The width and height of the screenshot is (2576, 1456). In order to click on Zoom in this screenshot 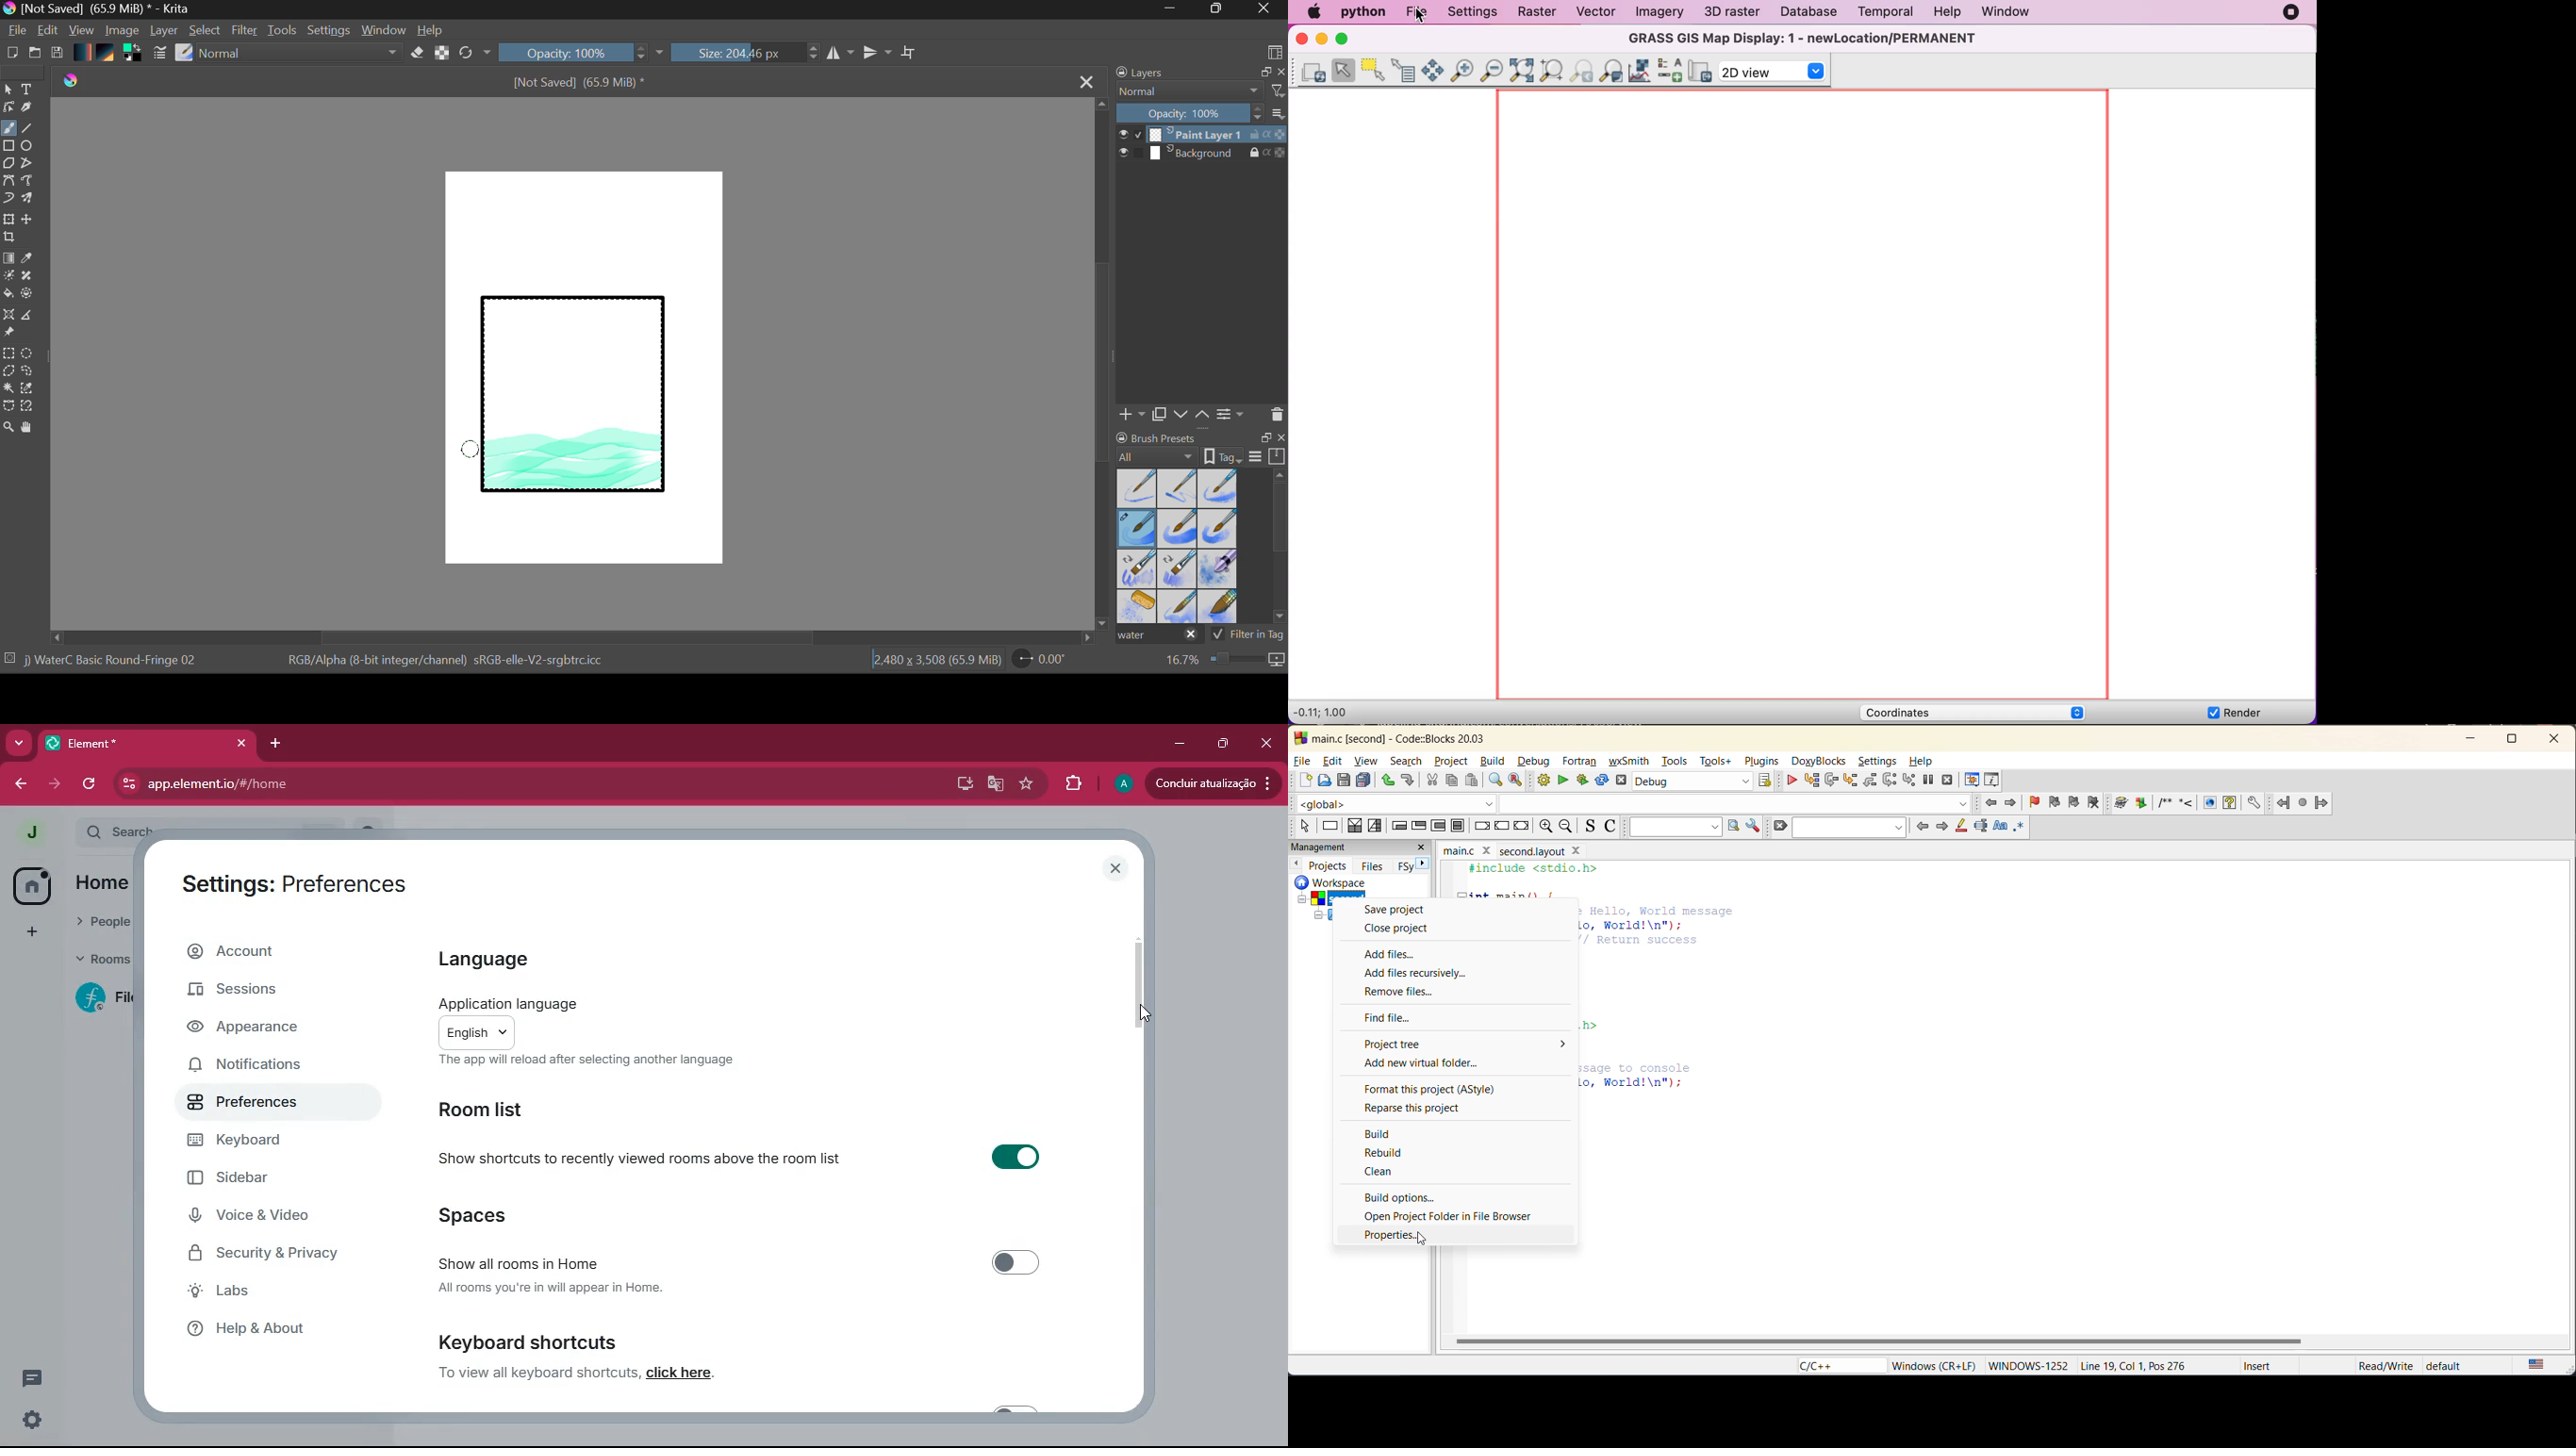, I will do `click(9, 429)`.